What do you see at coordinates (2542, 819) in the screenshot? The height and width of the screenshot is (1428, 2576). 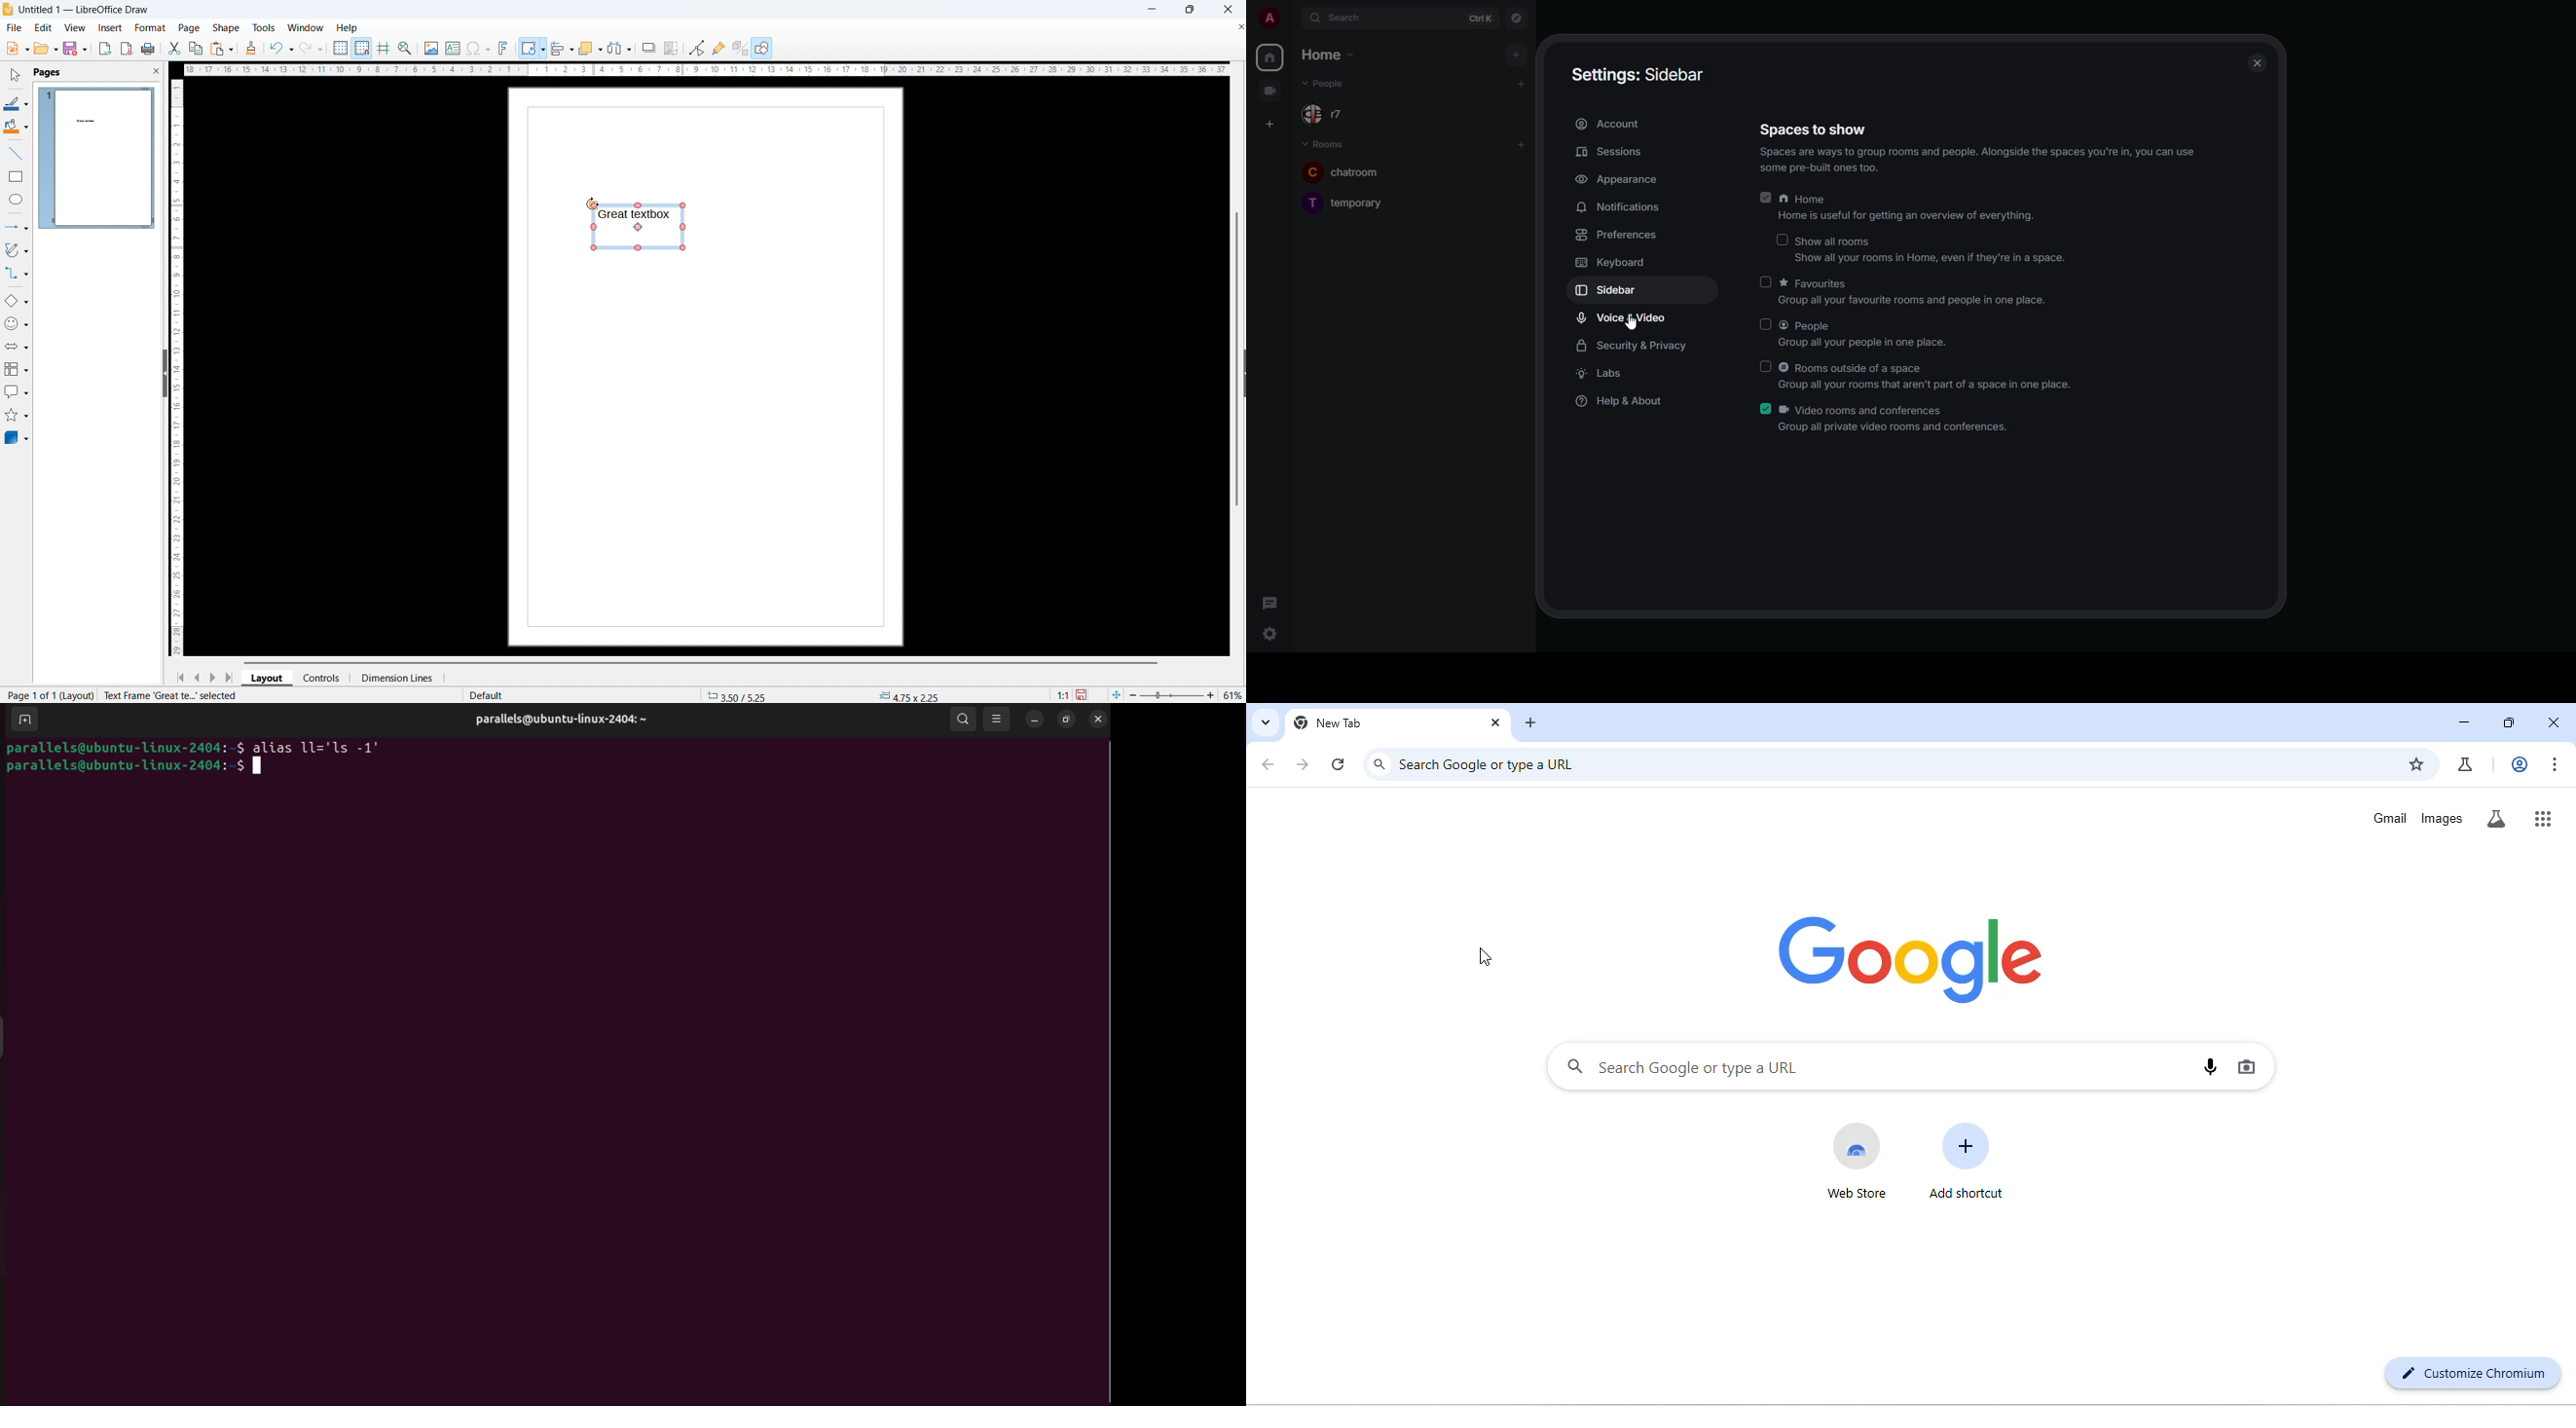 I see `google apps` at bounding box center [2542, 819].